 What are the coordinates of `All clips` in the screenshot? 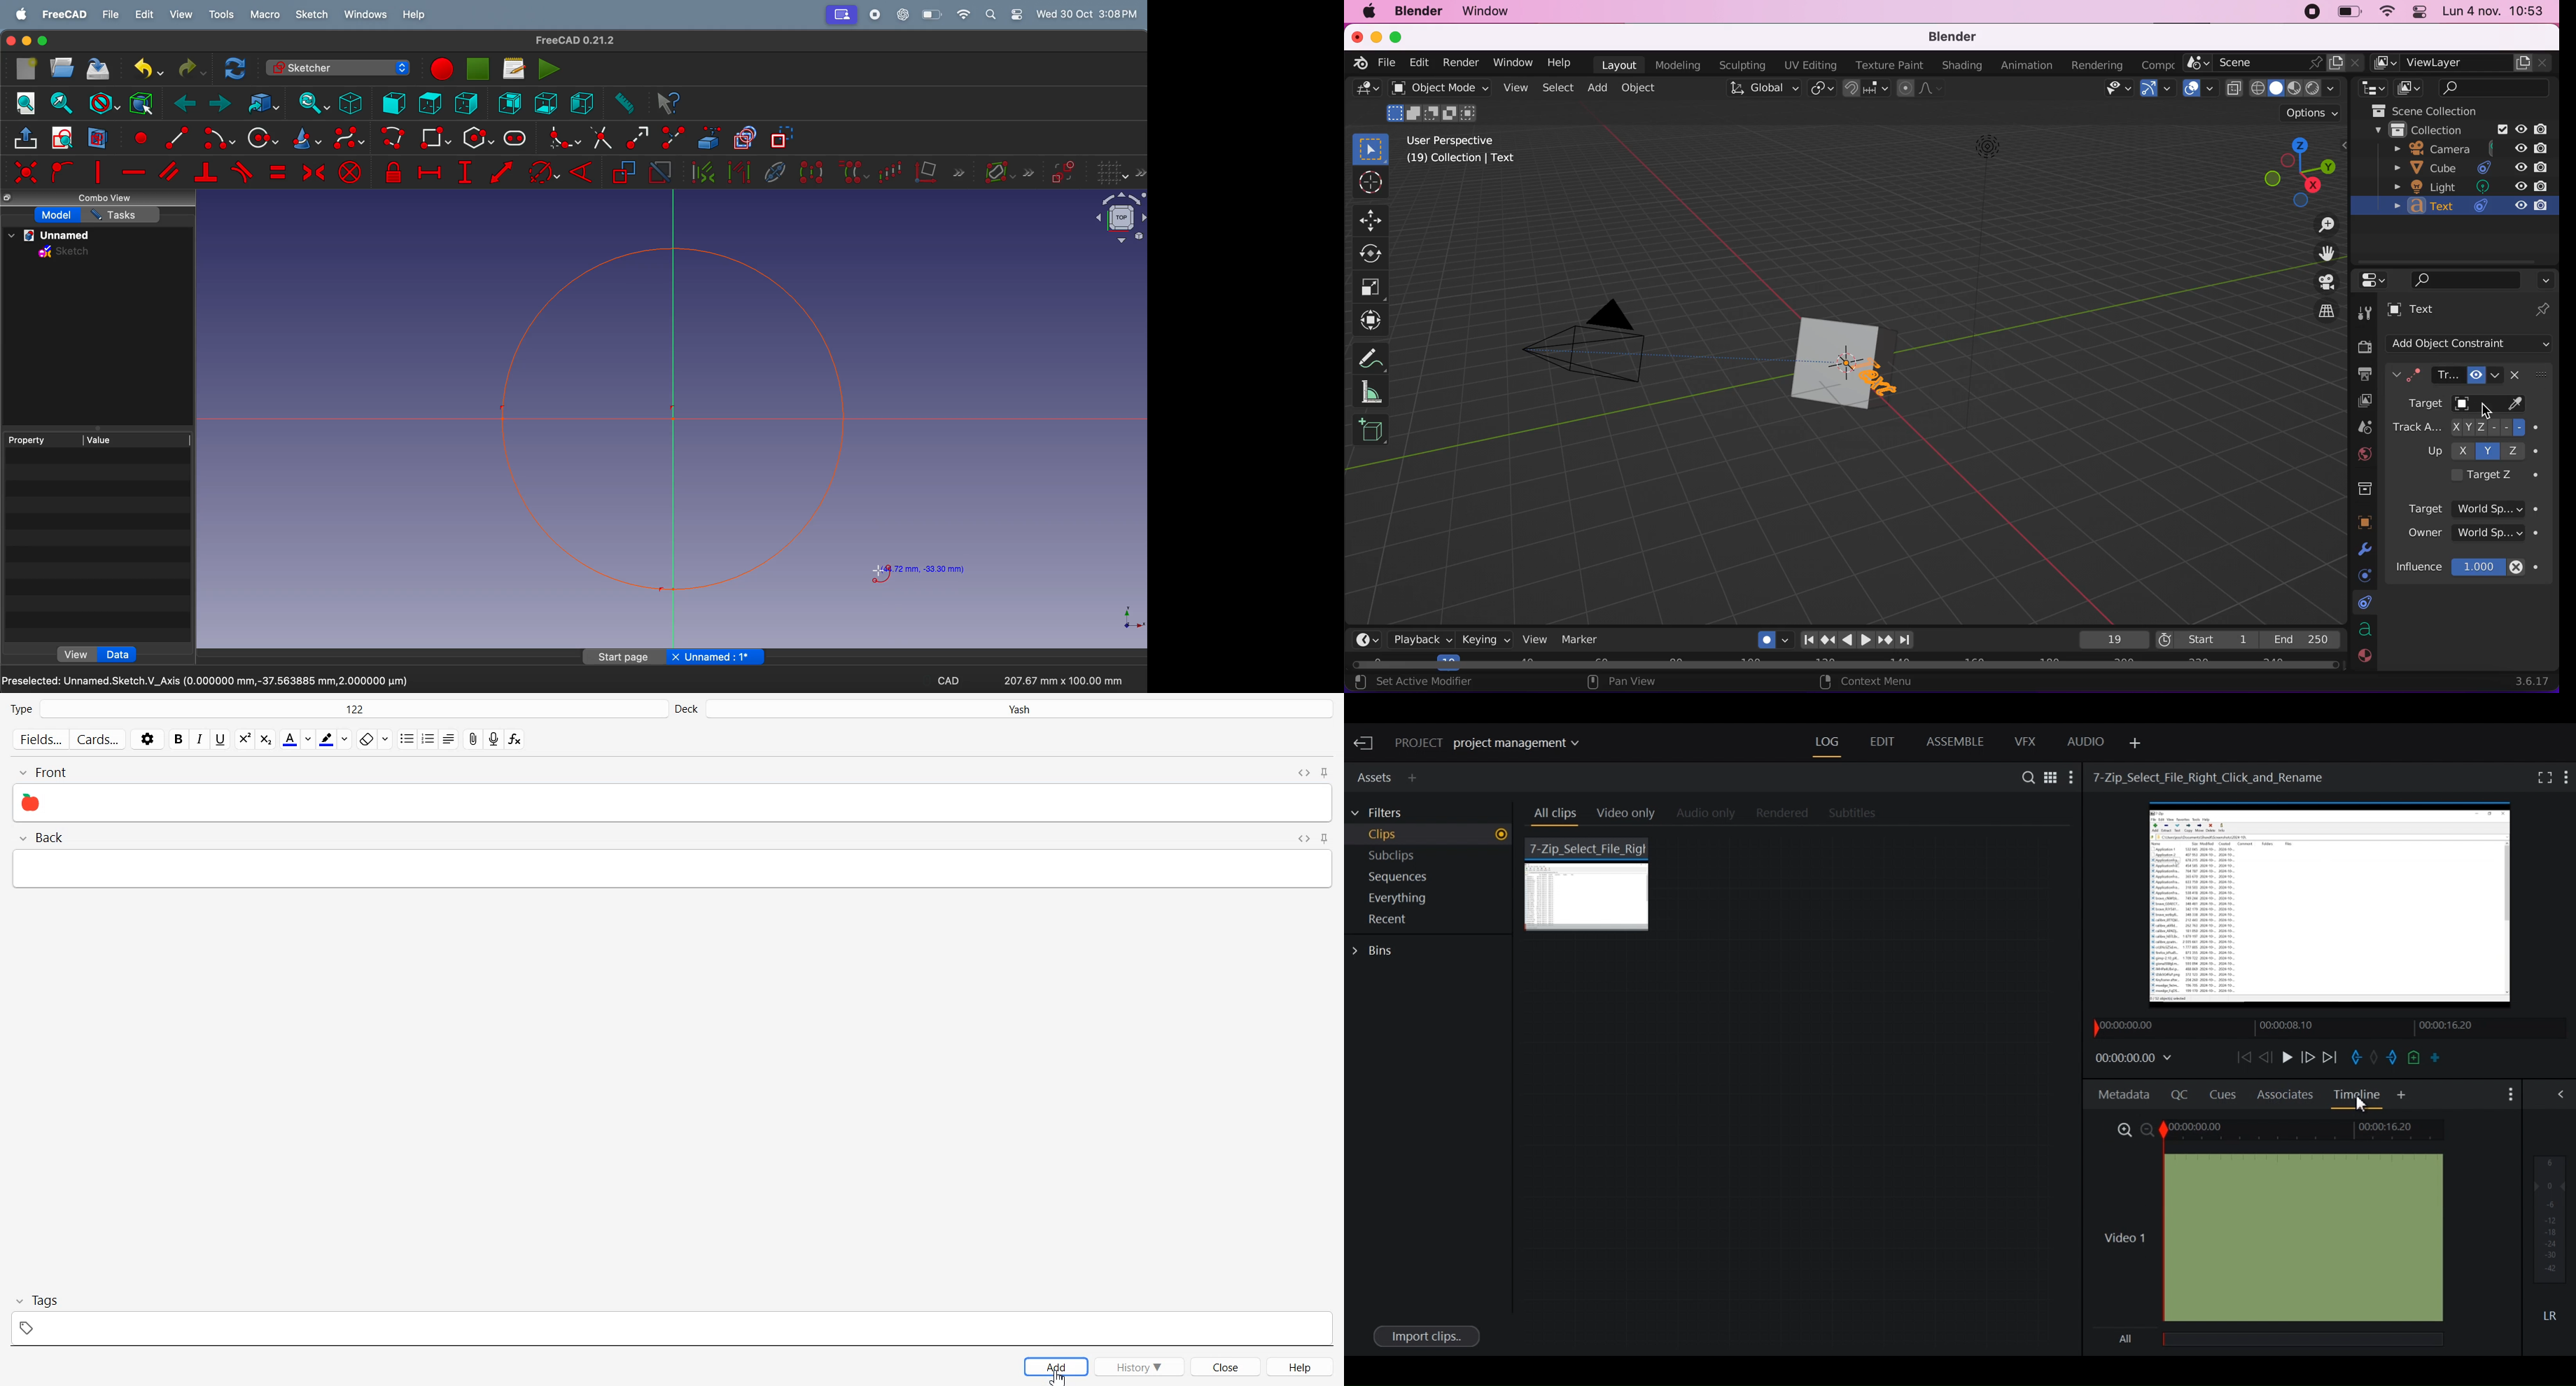 It's located at (1553, 816).